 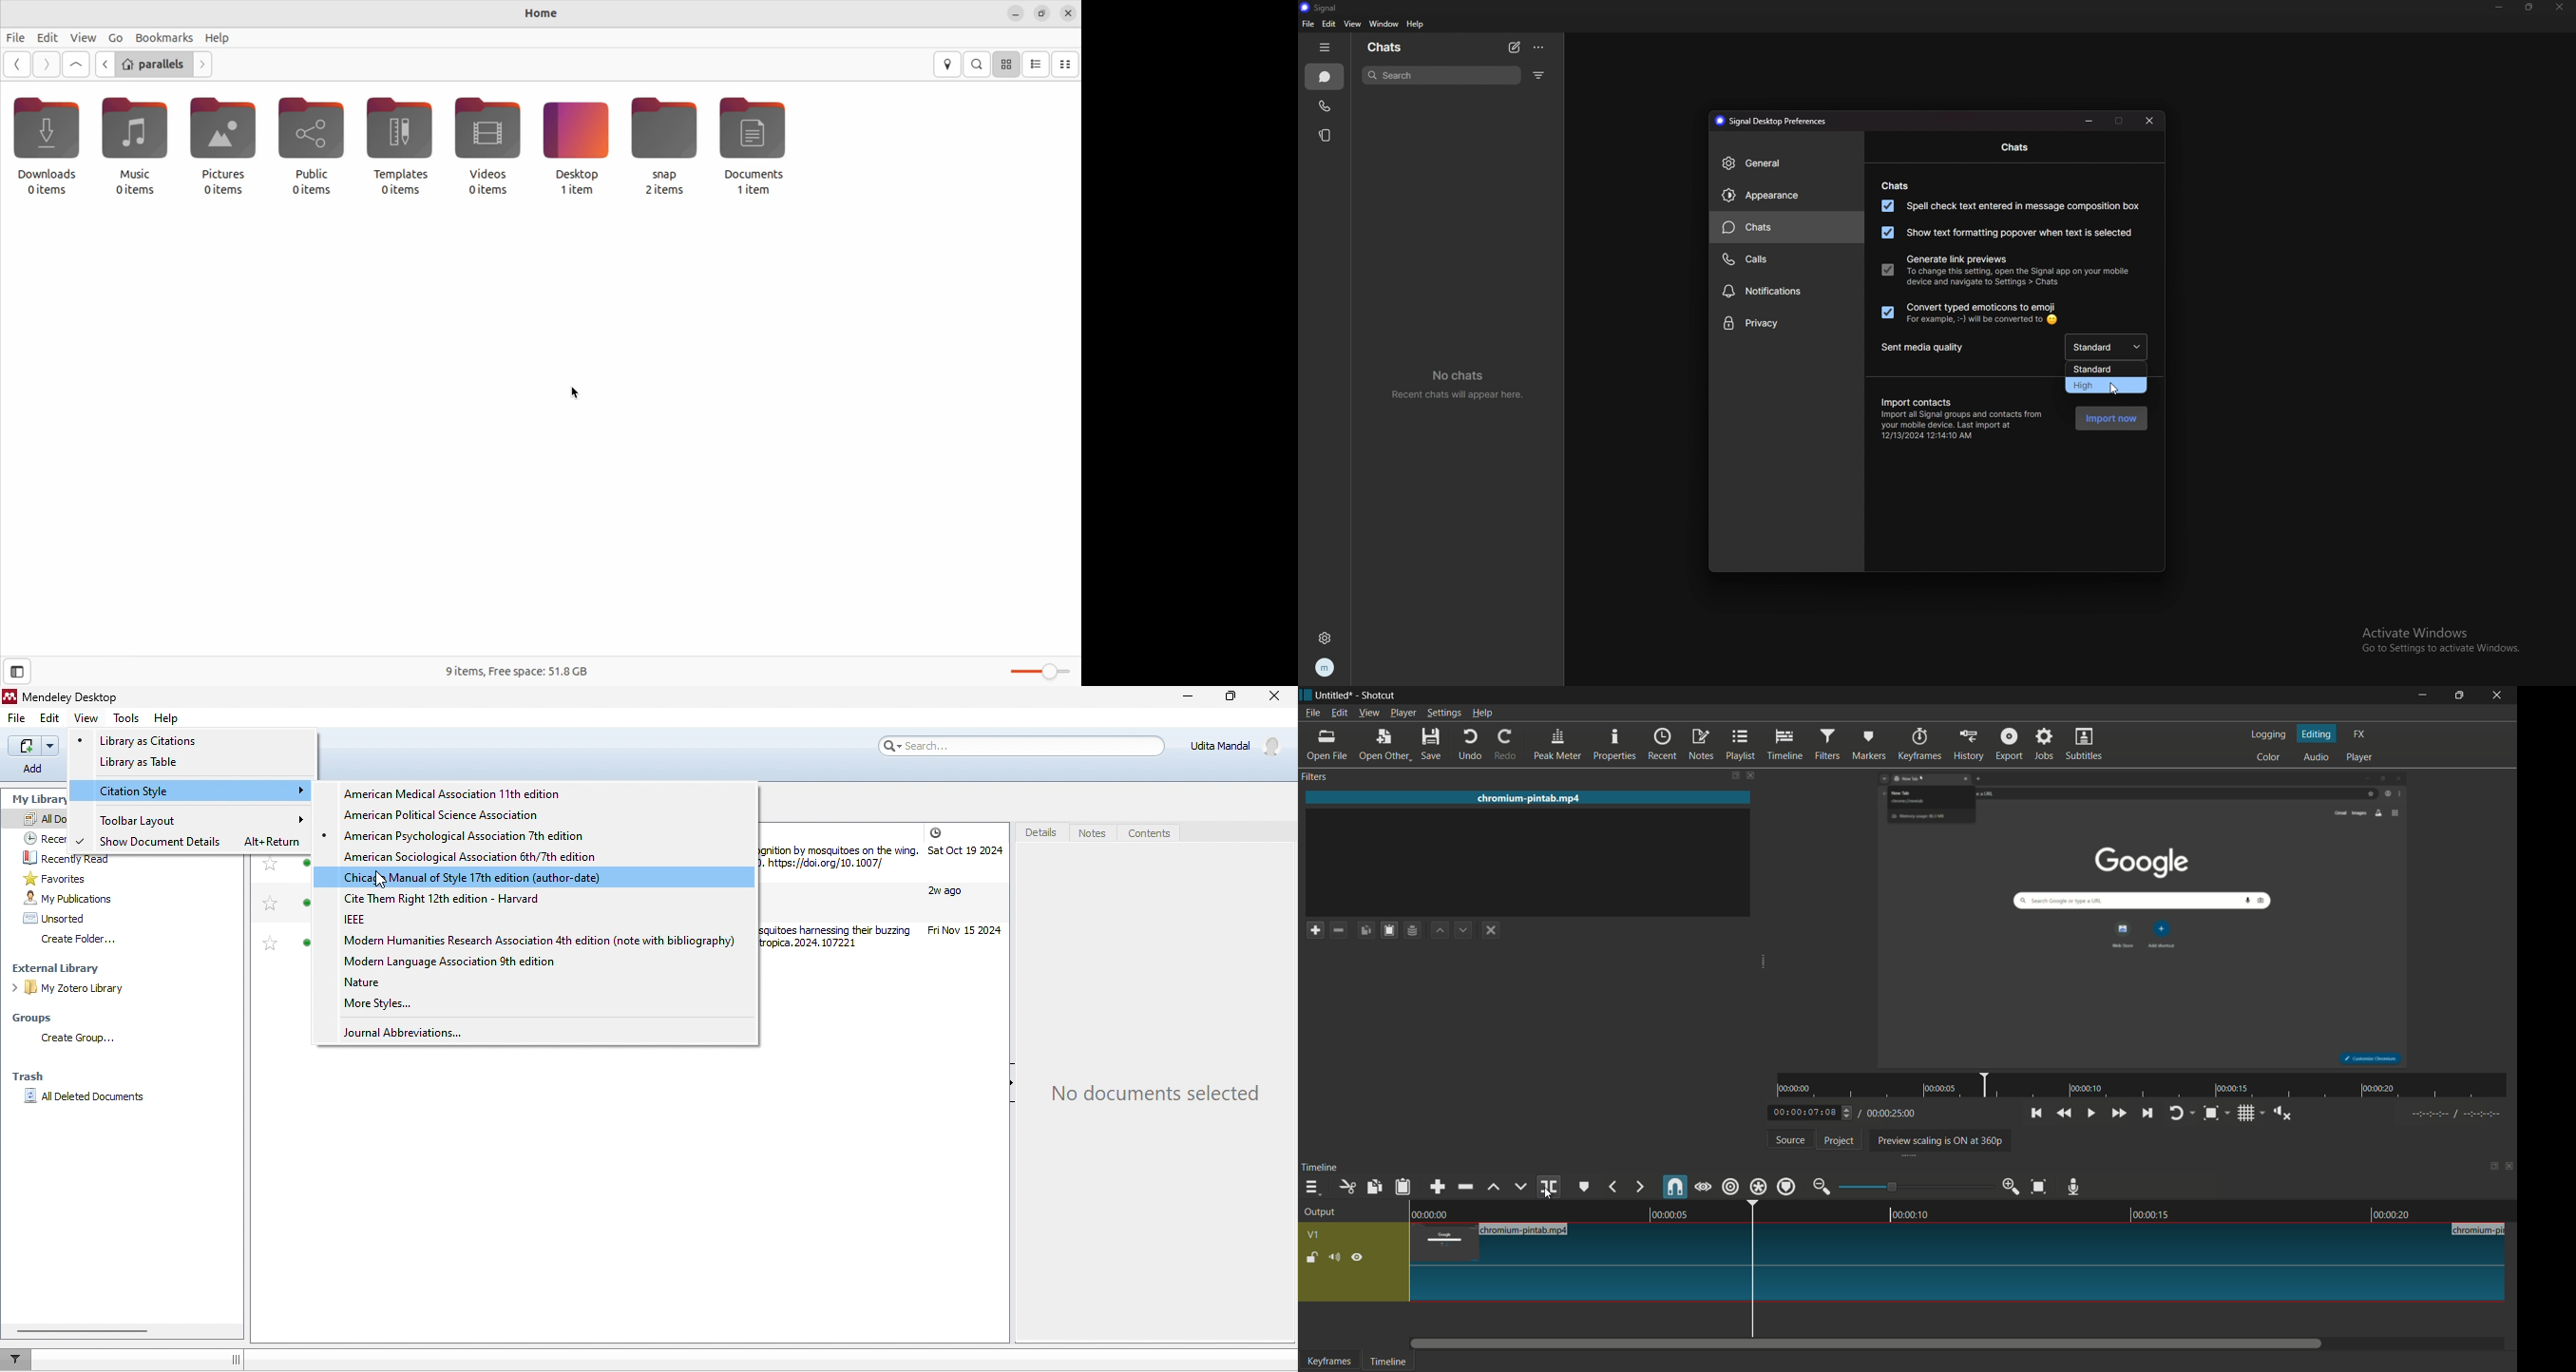 I want to click on ---, so click(x=2455, y=1113).